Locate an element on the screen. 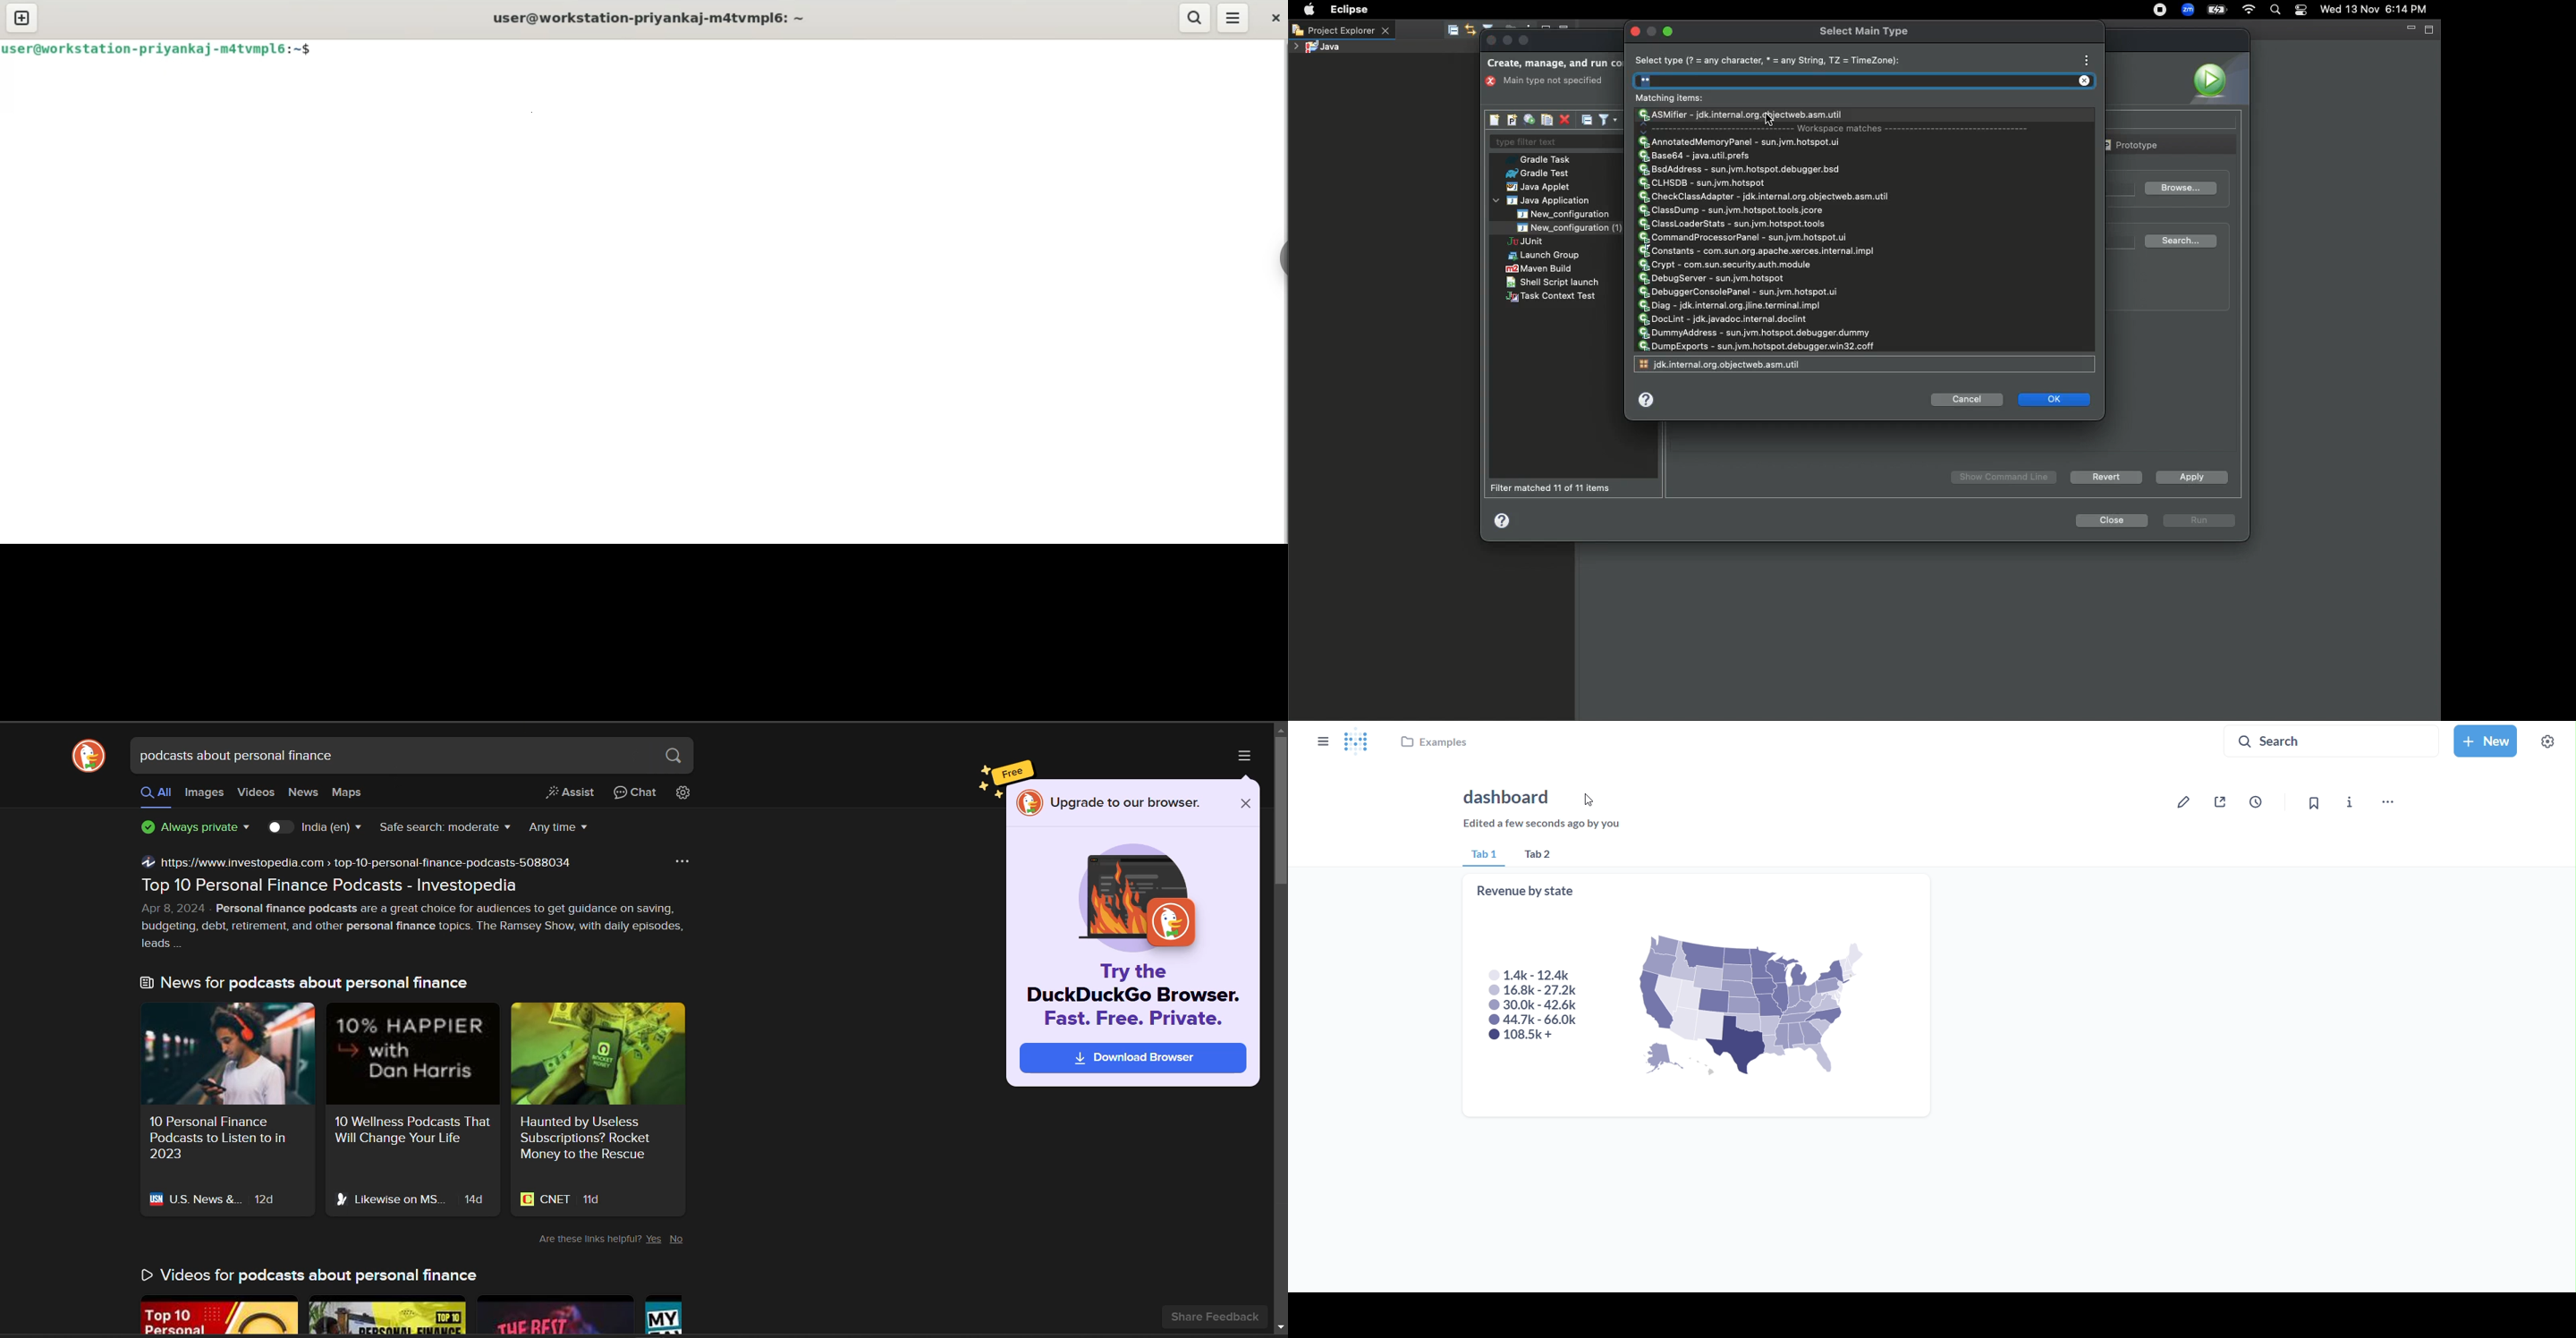  edited a few seconds ago by you is located at coordinates (1545, 826).